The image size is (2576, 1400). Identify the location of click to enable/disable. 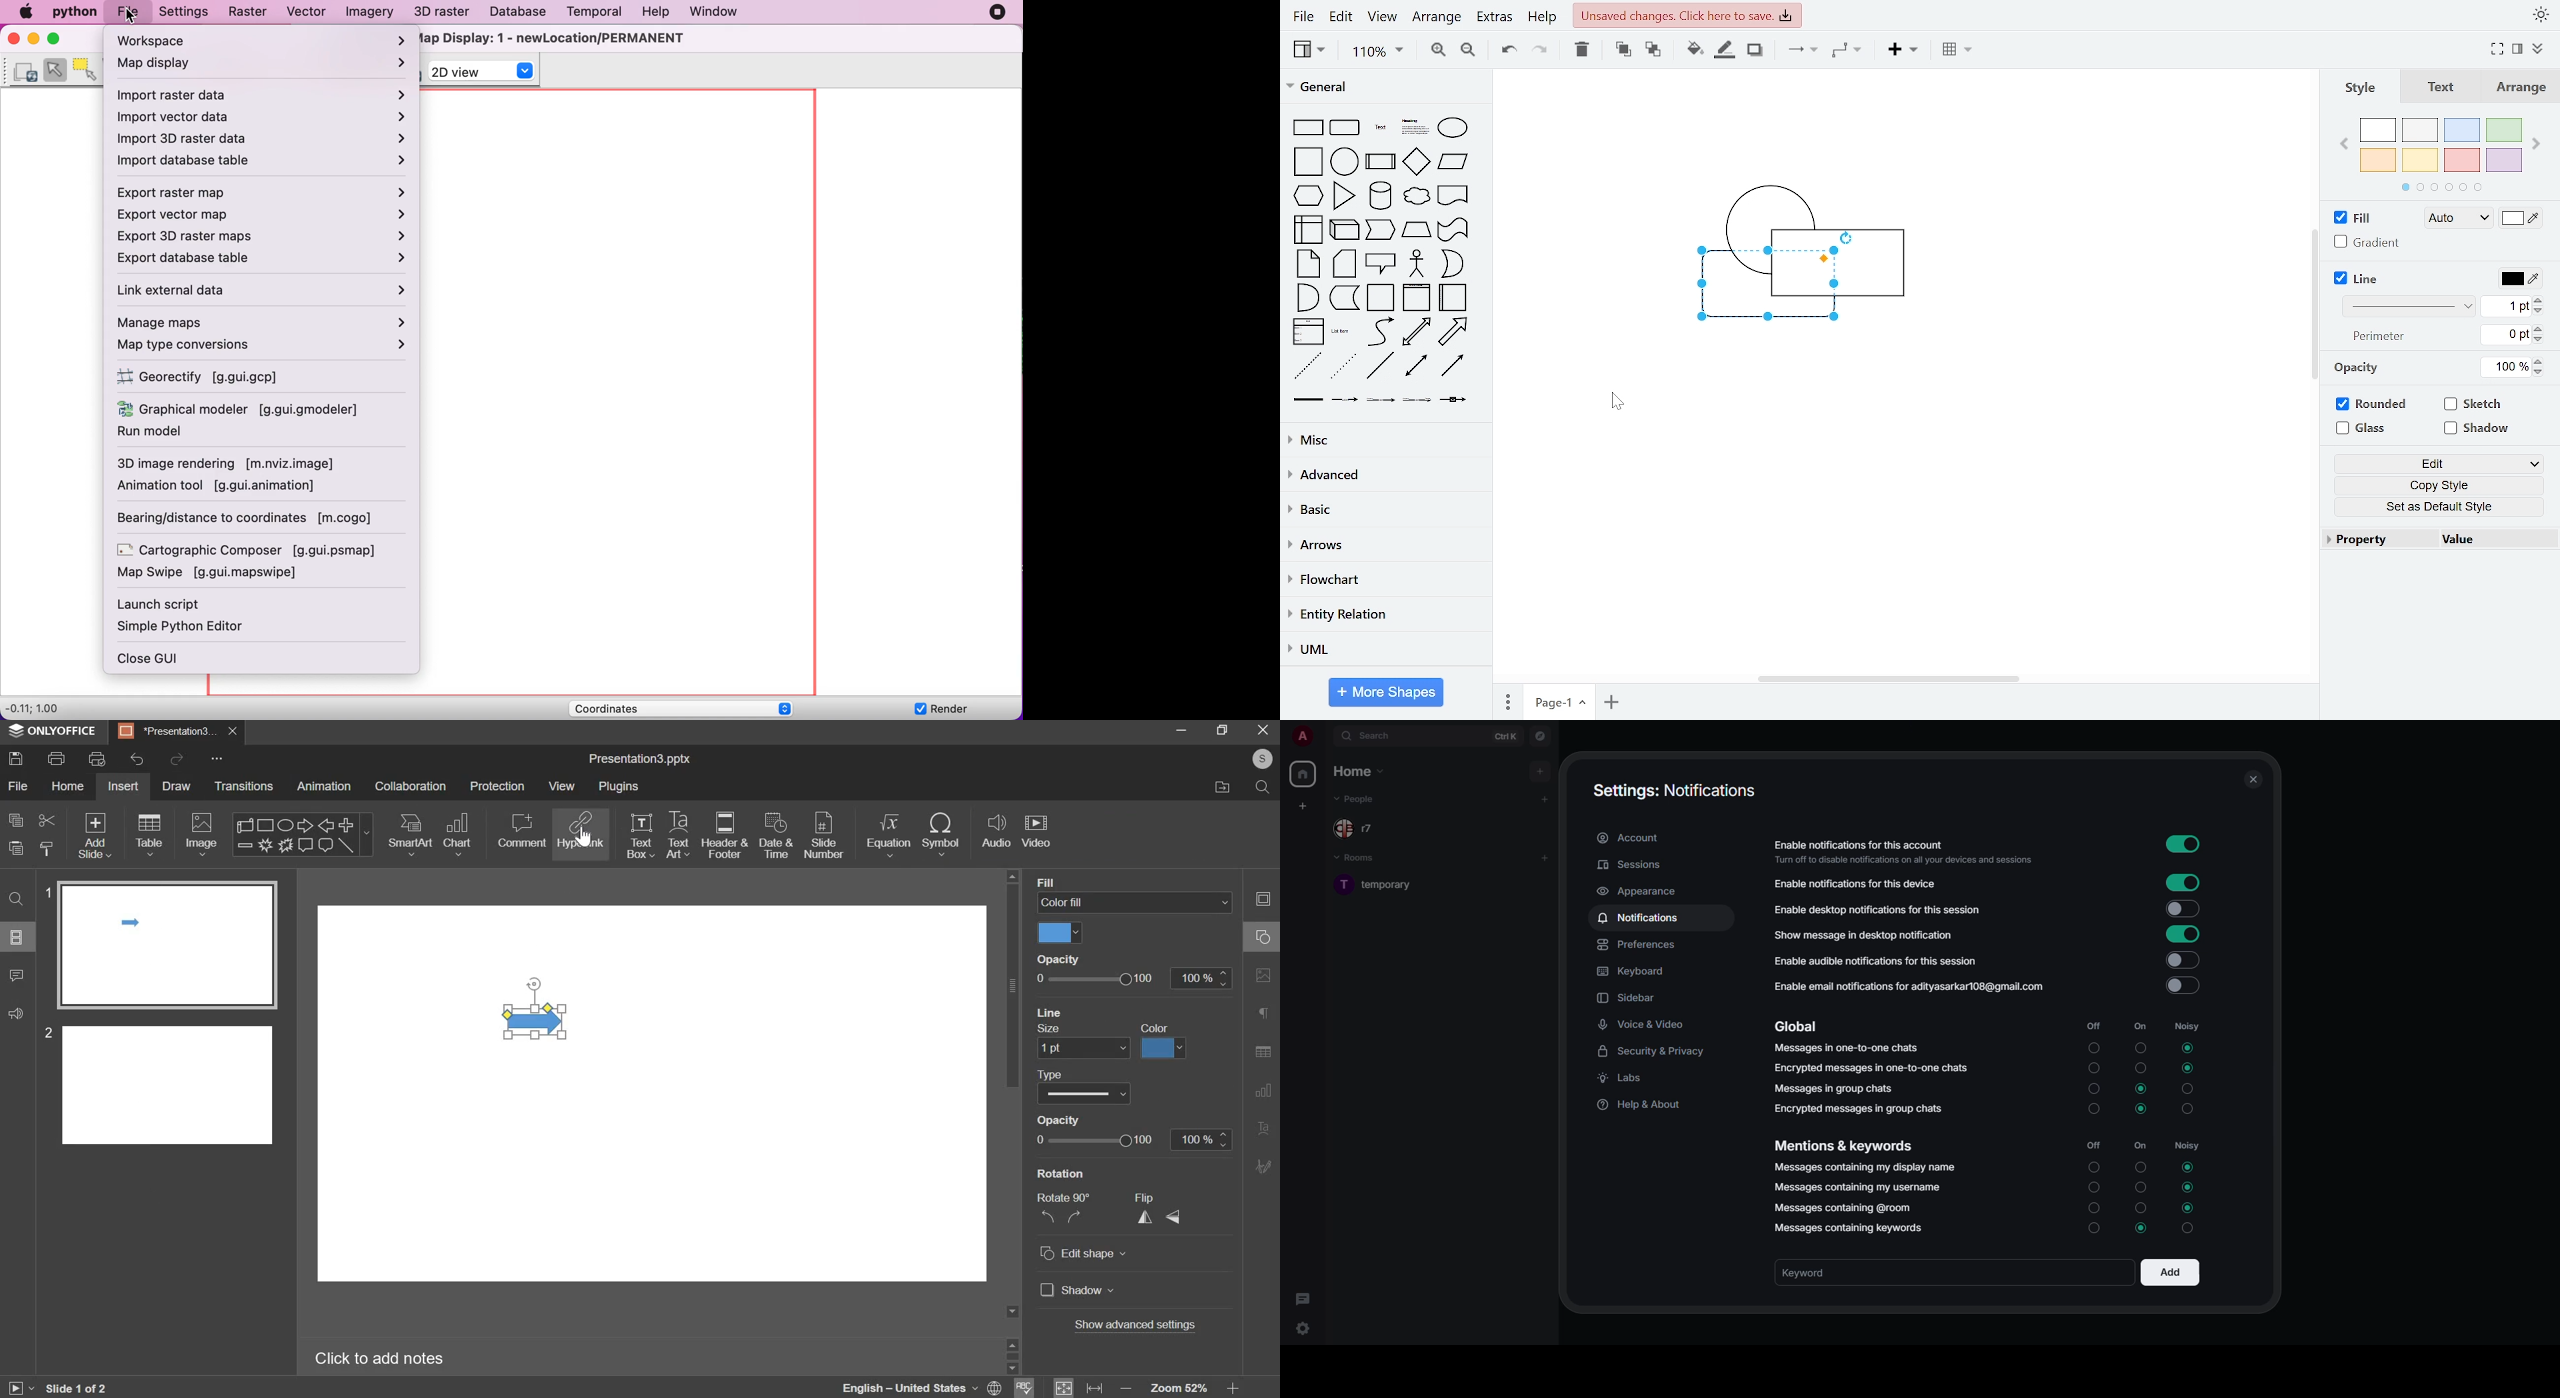
(2185, 844).